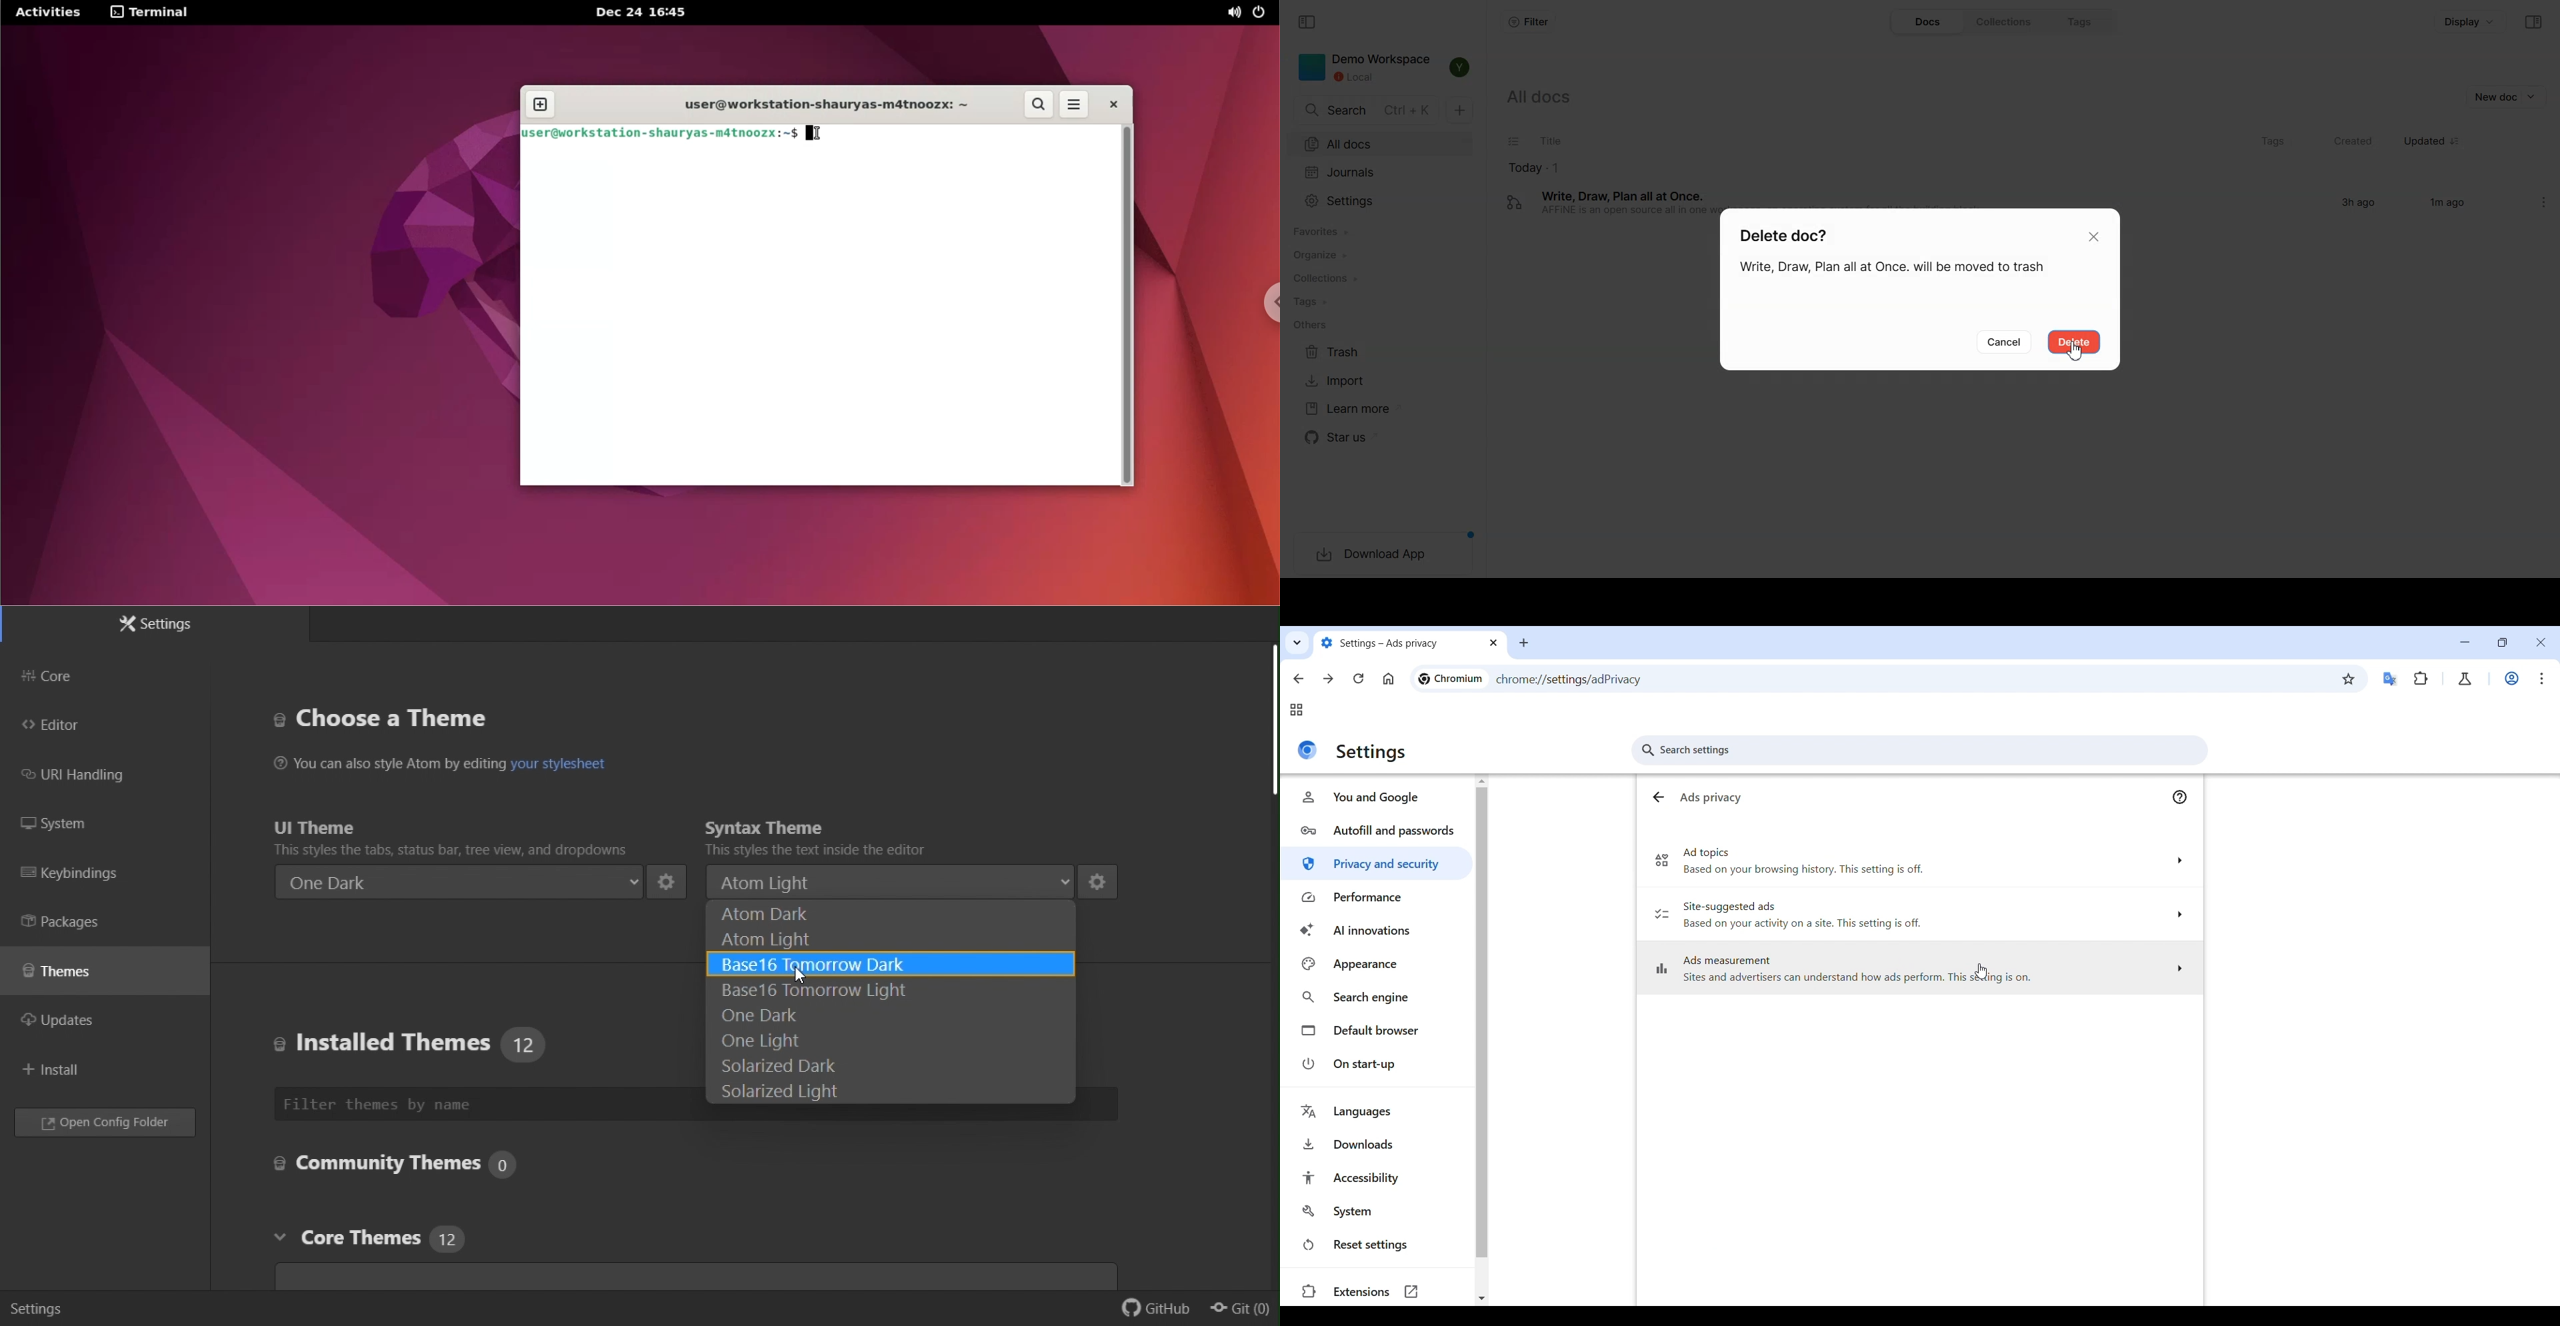 The image size is (2576, 1344). Describe the element at coordinates (87, 778) in the screenshot. I see `URI handling` at that location.